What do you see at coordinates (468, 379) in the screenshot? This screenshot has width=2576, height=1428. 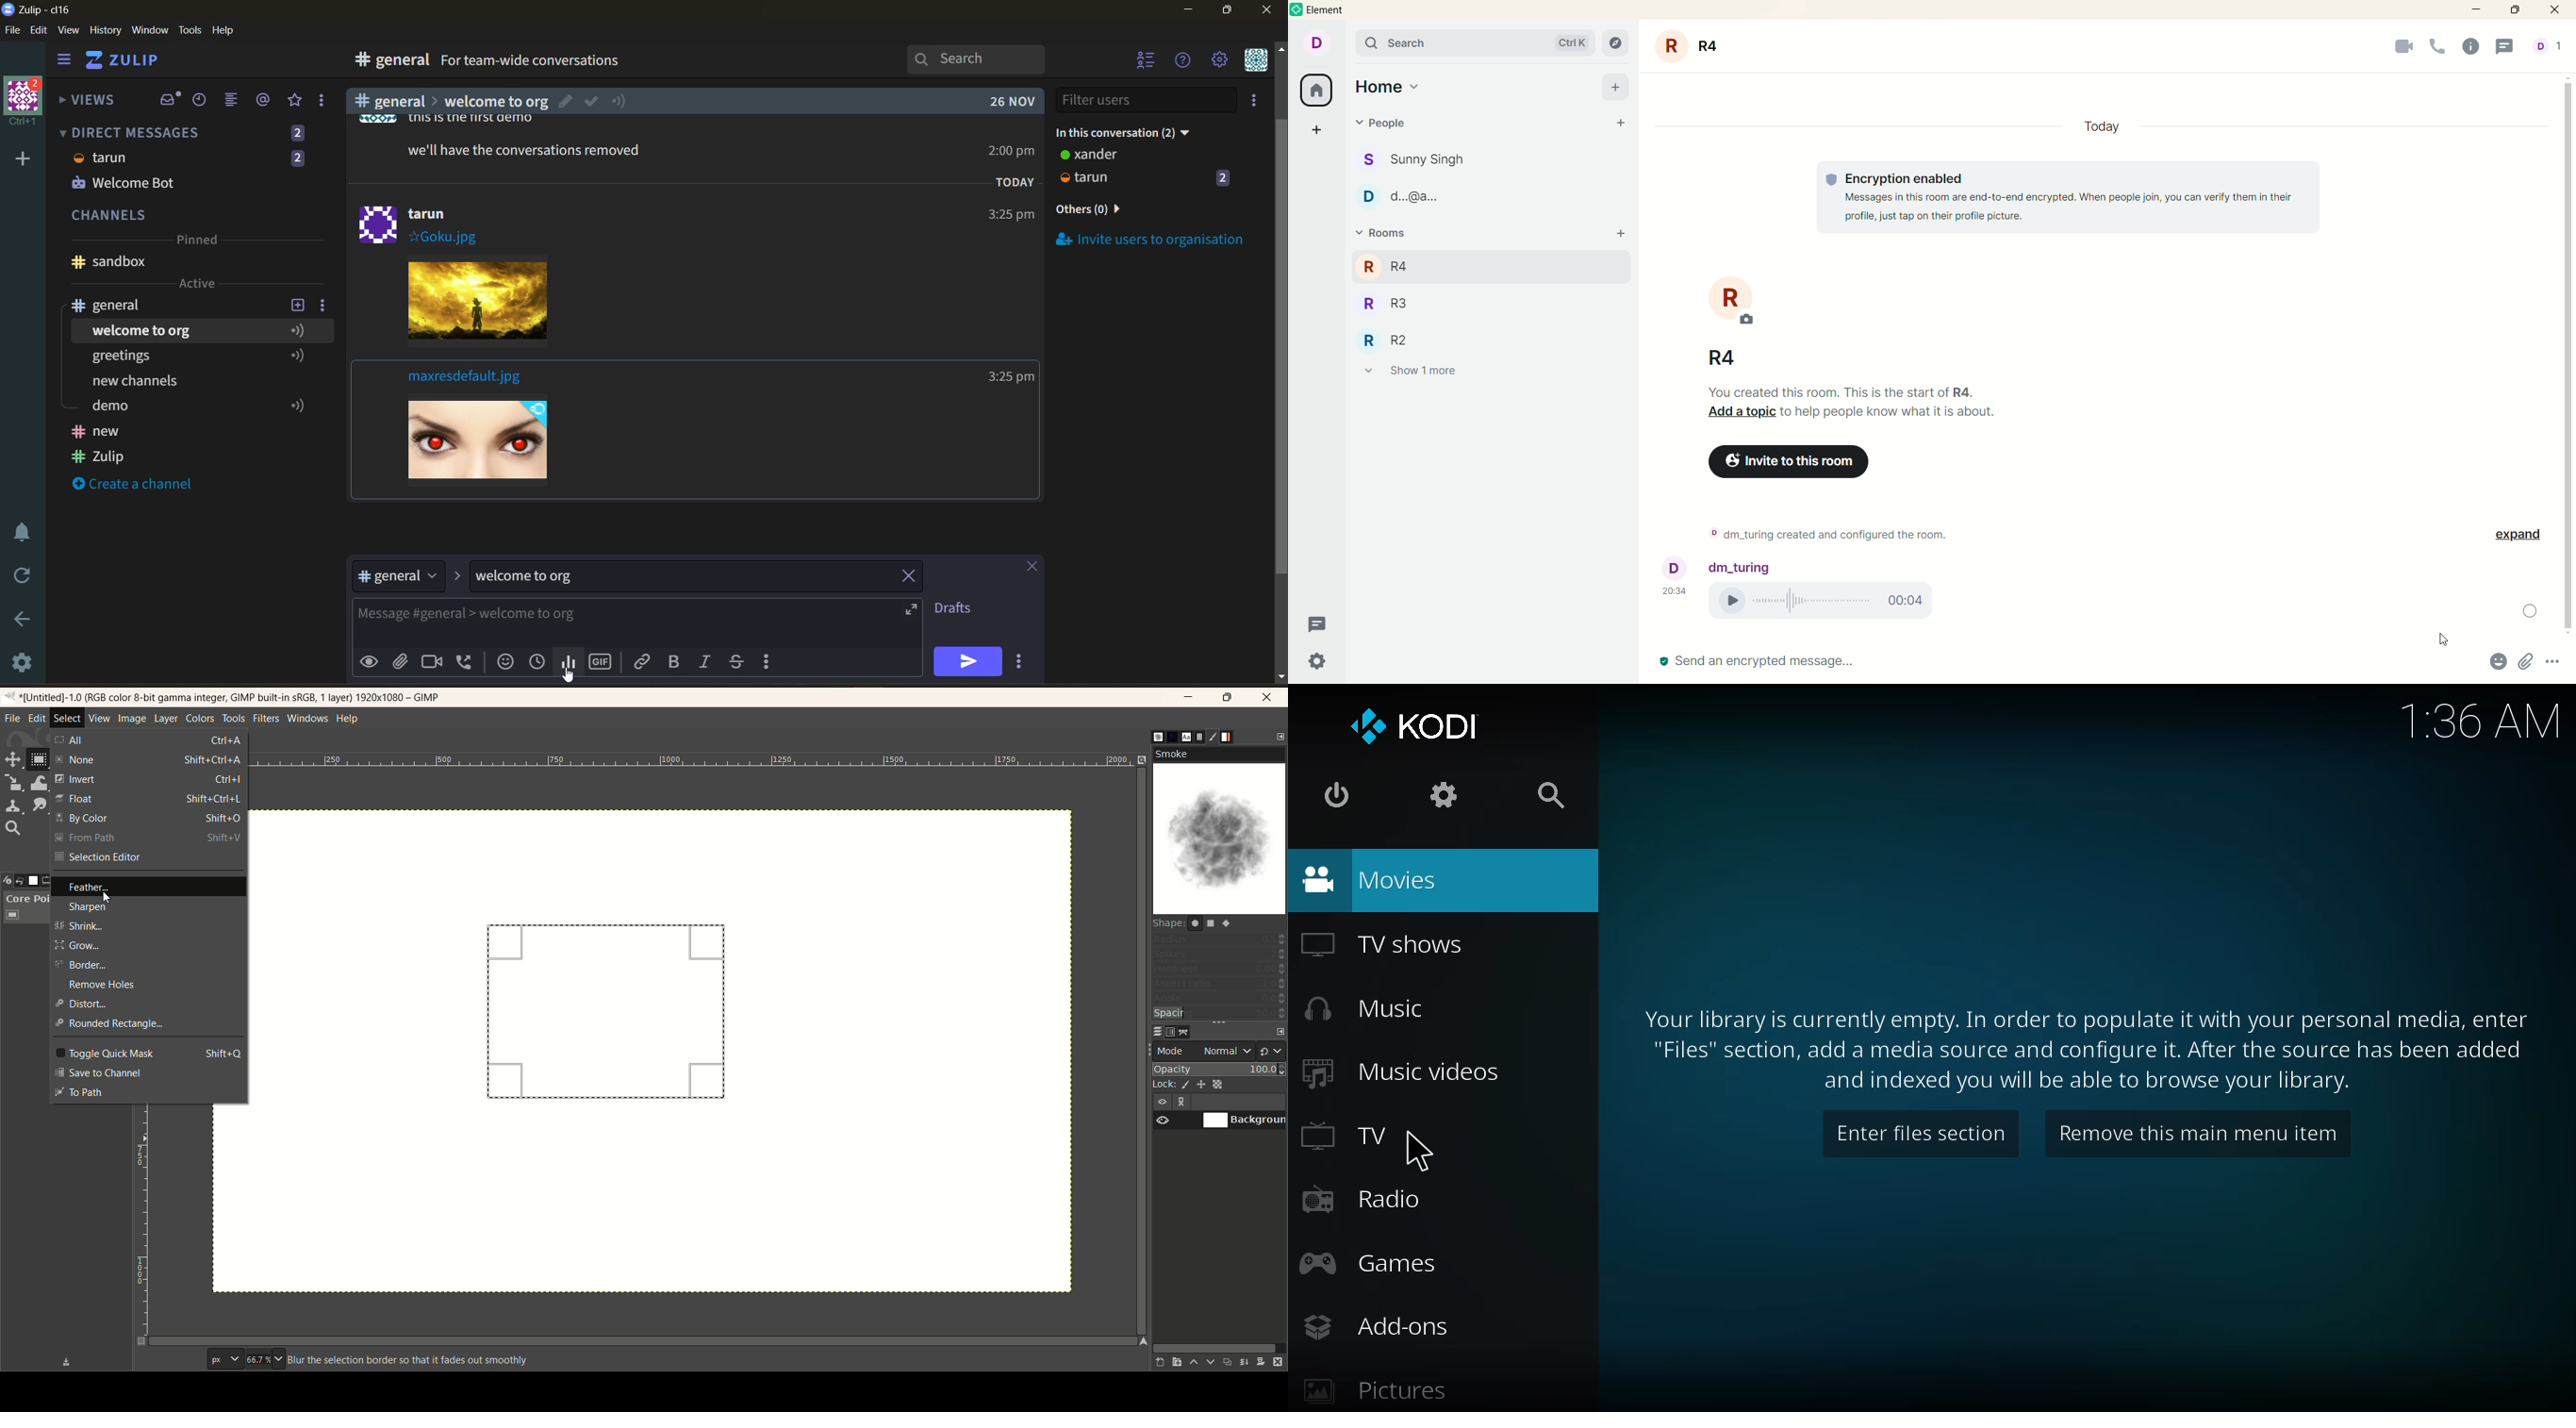 I see `` at bounding box center [468, 379].